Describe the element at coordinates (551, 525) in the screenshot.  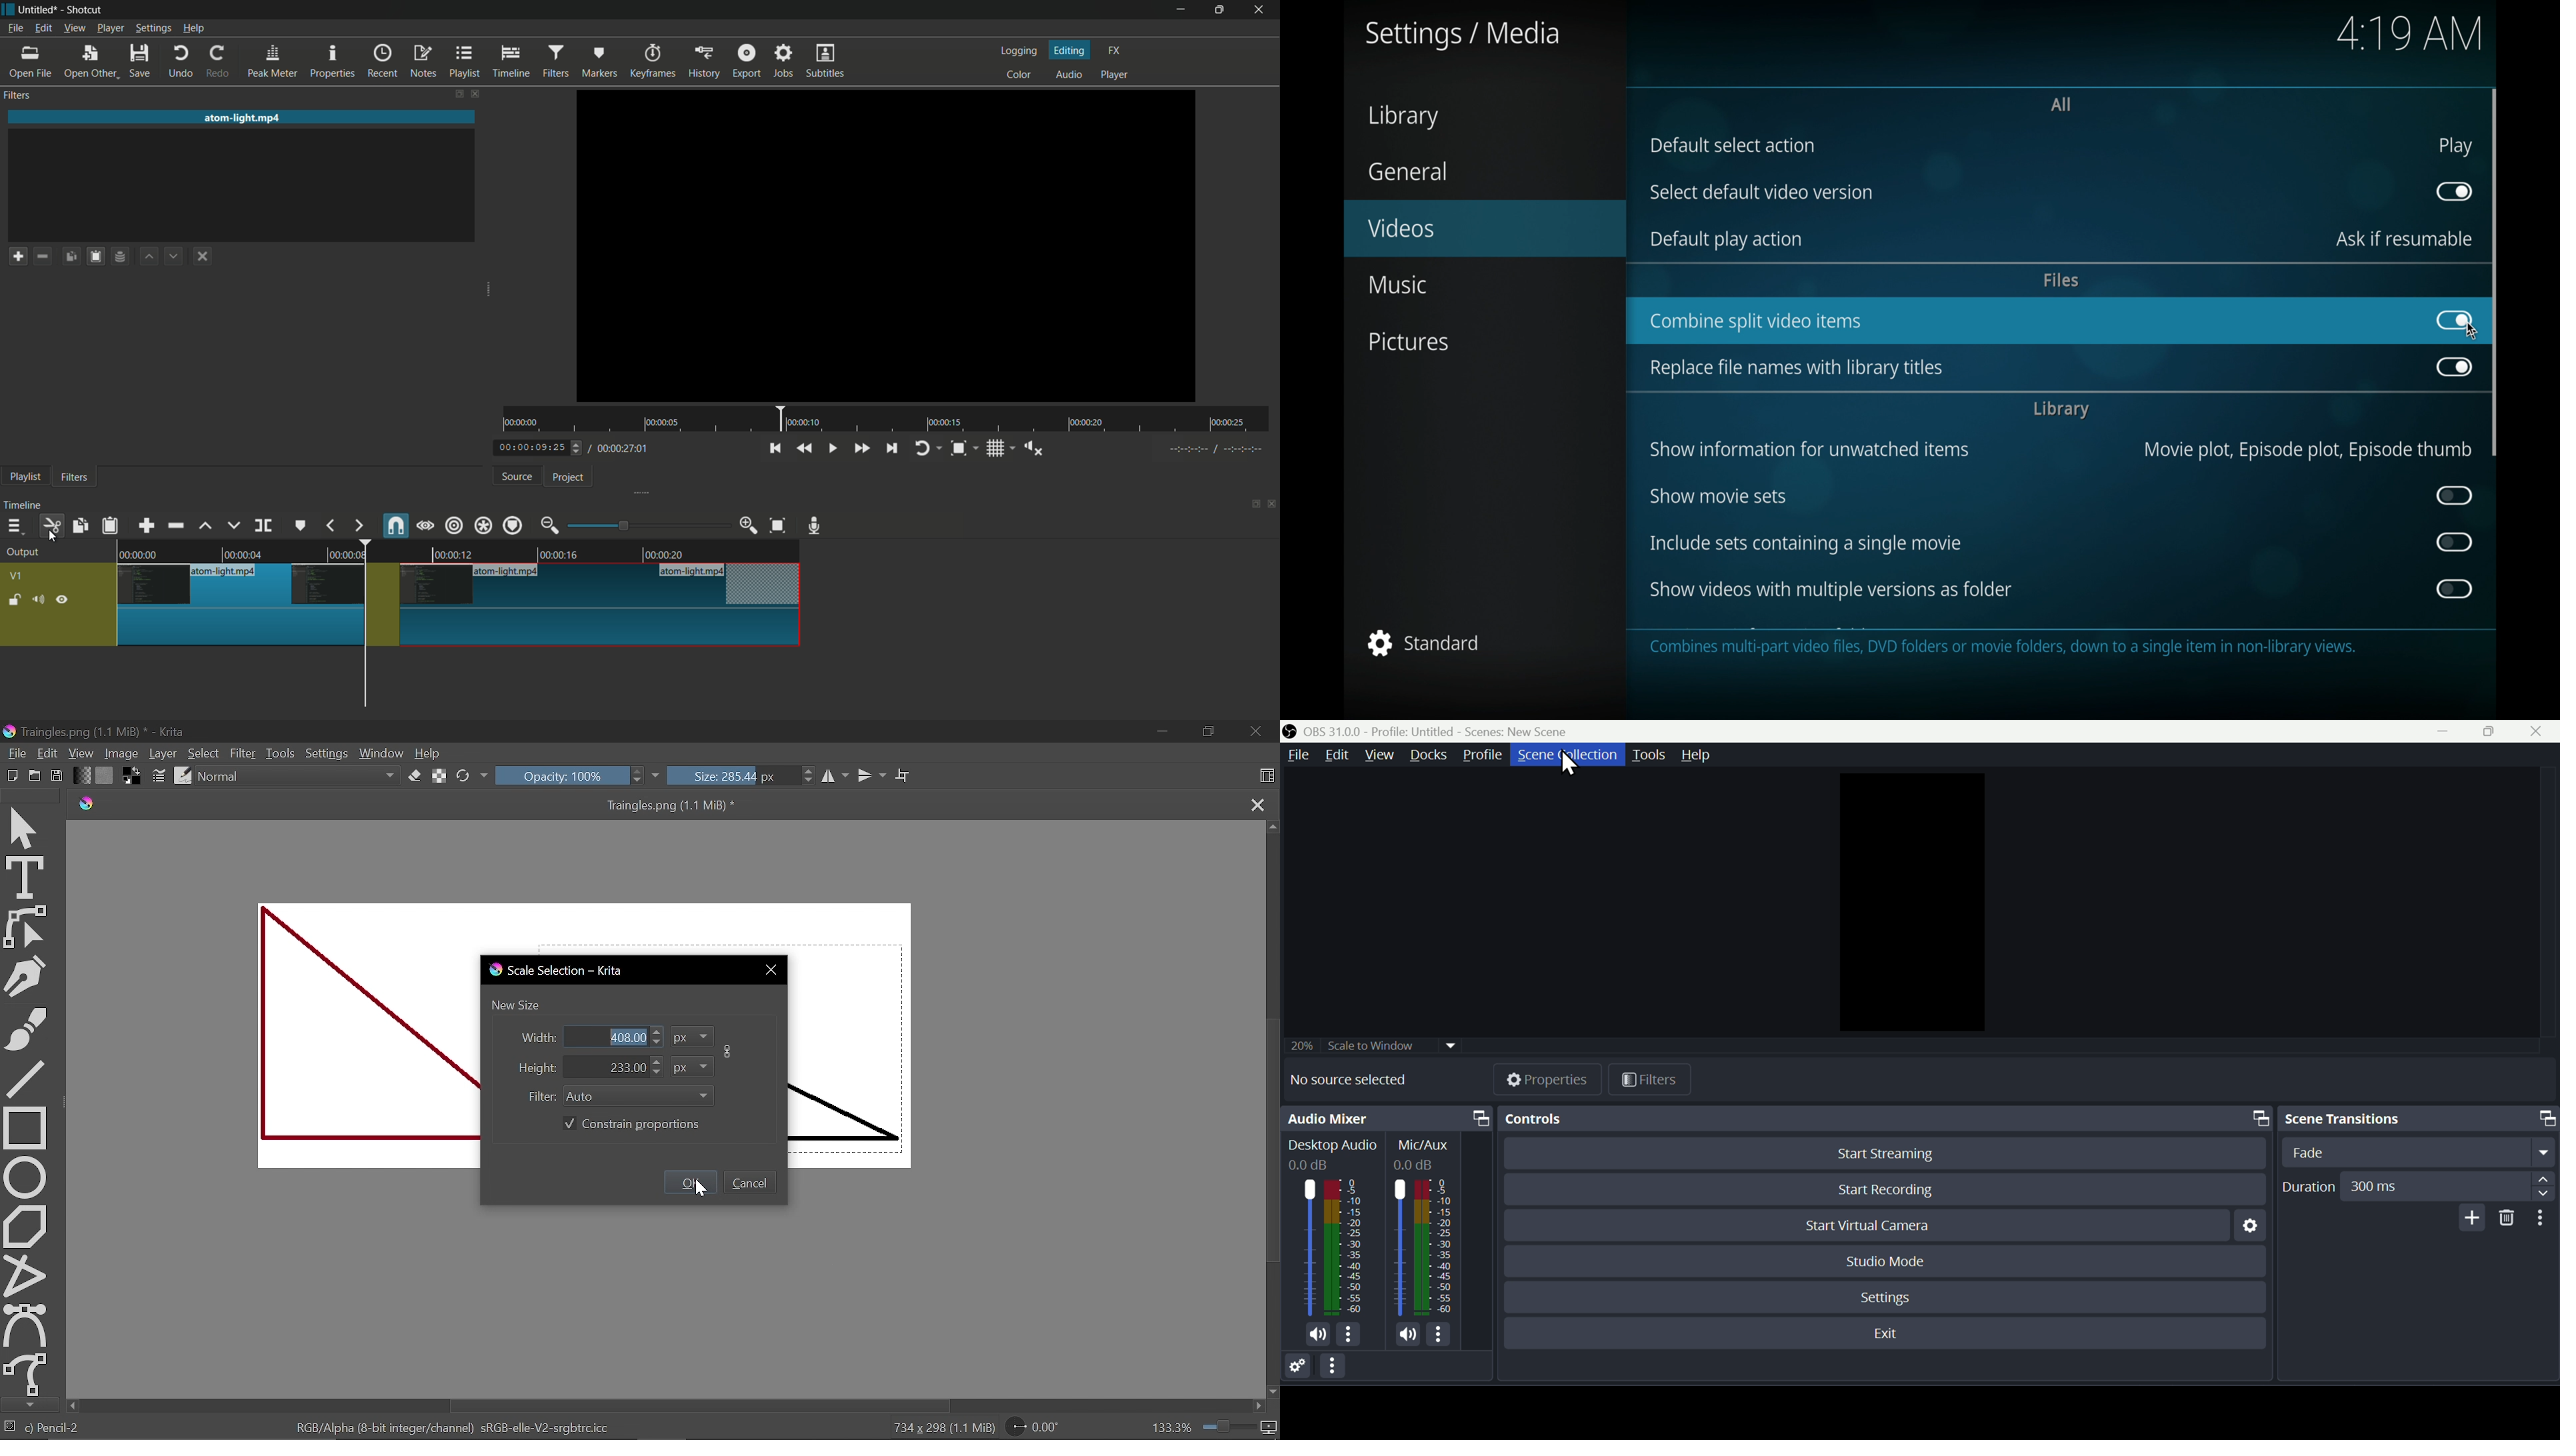
I see `zoom out` at that location.